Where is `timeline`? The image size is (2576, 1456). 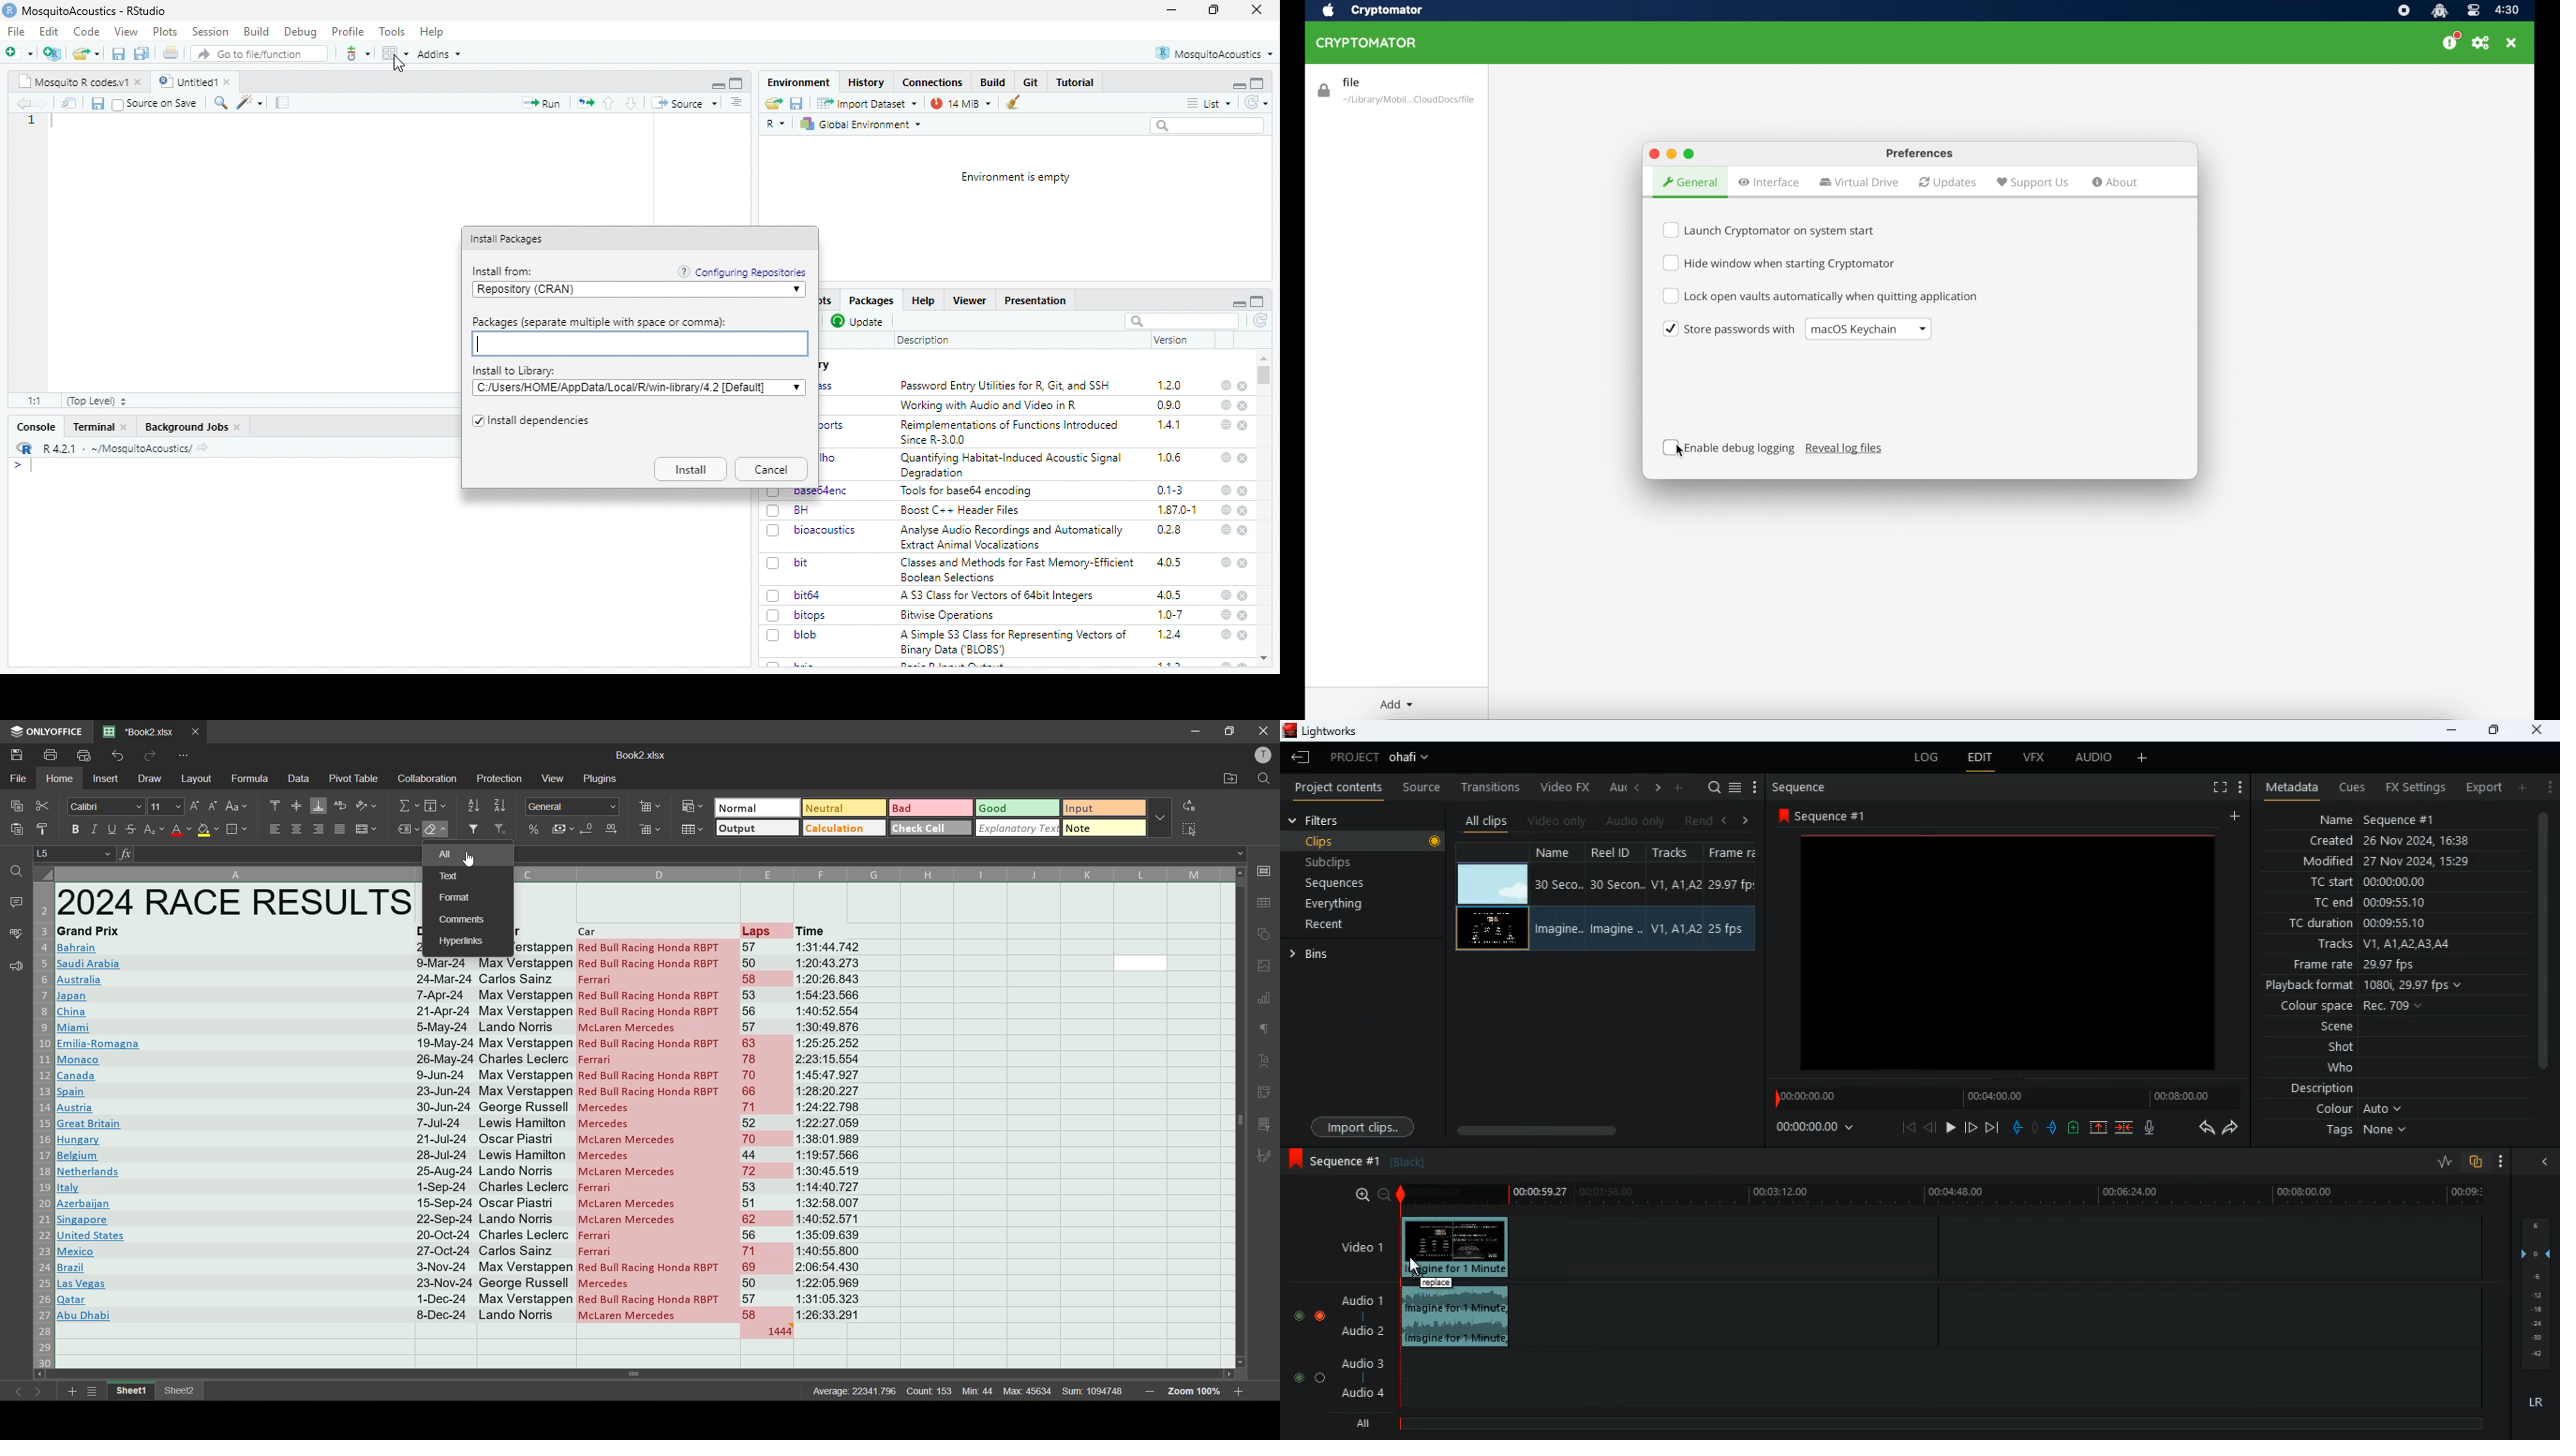 timeline is located at coordinates (1948, 1196).